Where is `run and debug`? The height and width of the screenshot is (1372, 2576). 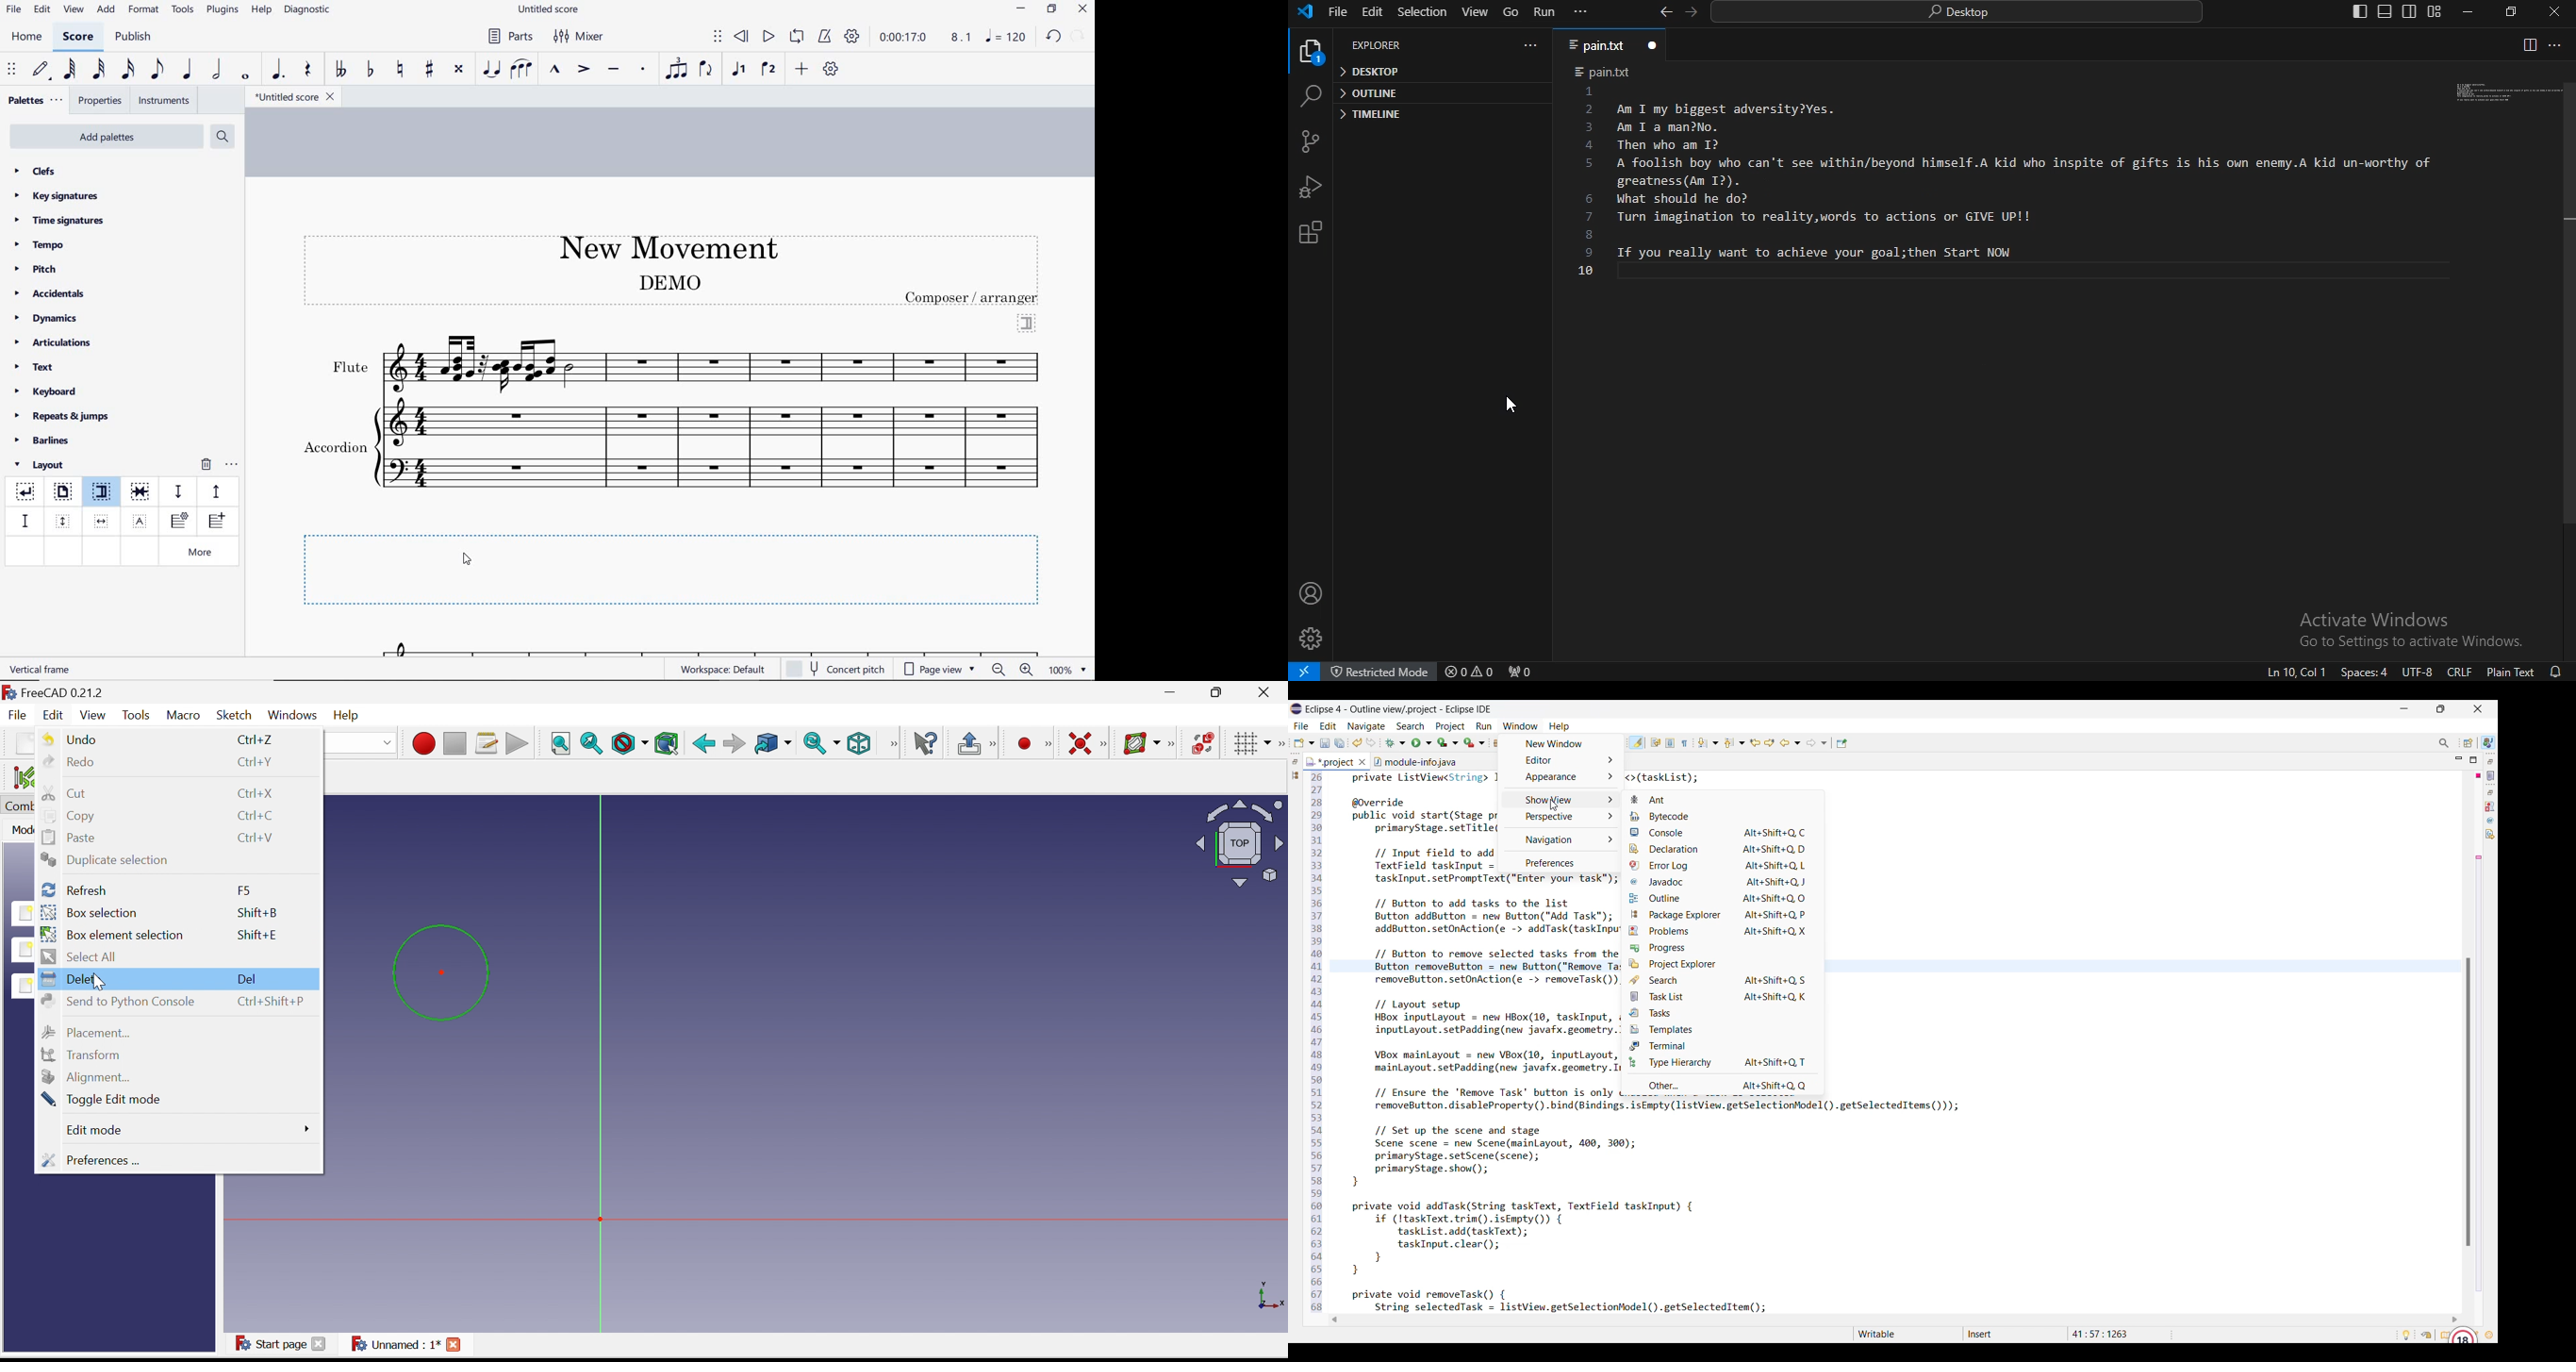
run and debug is located at coordinates (1309, 184).